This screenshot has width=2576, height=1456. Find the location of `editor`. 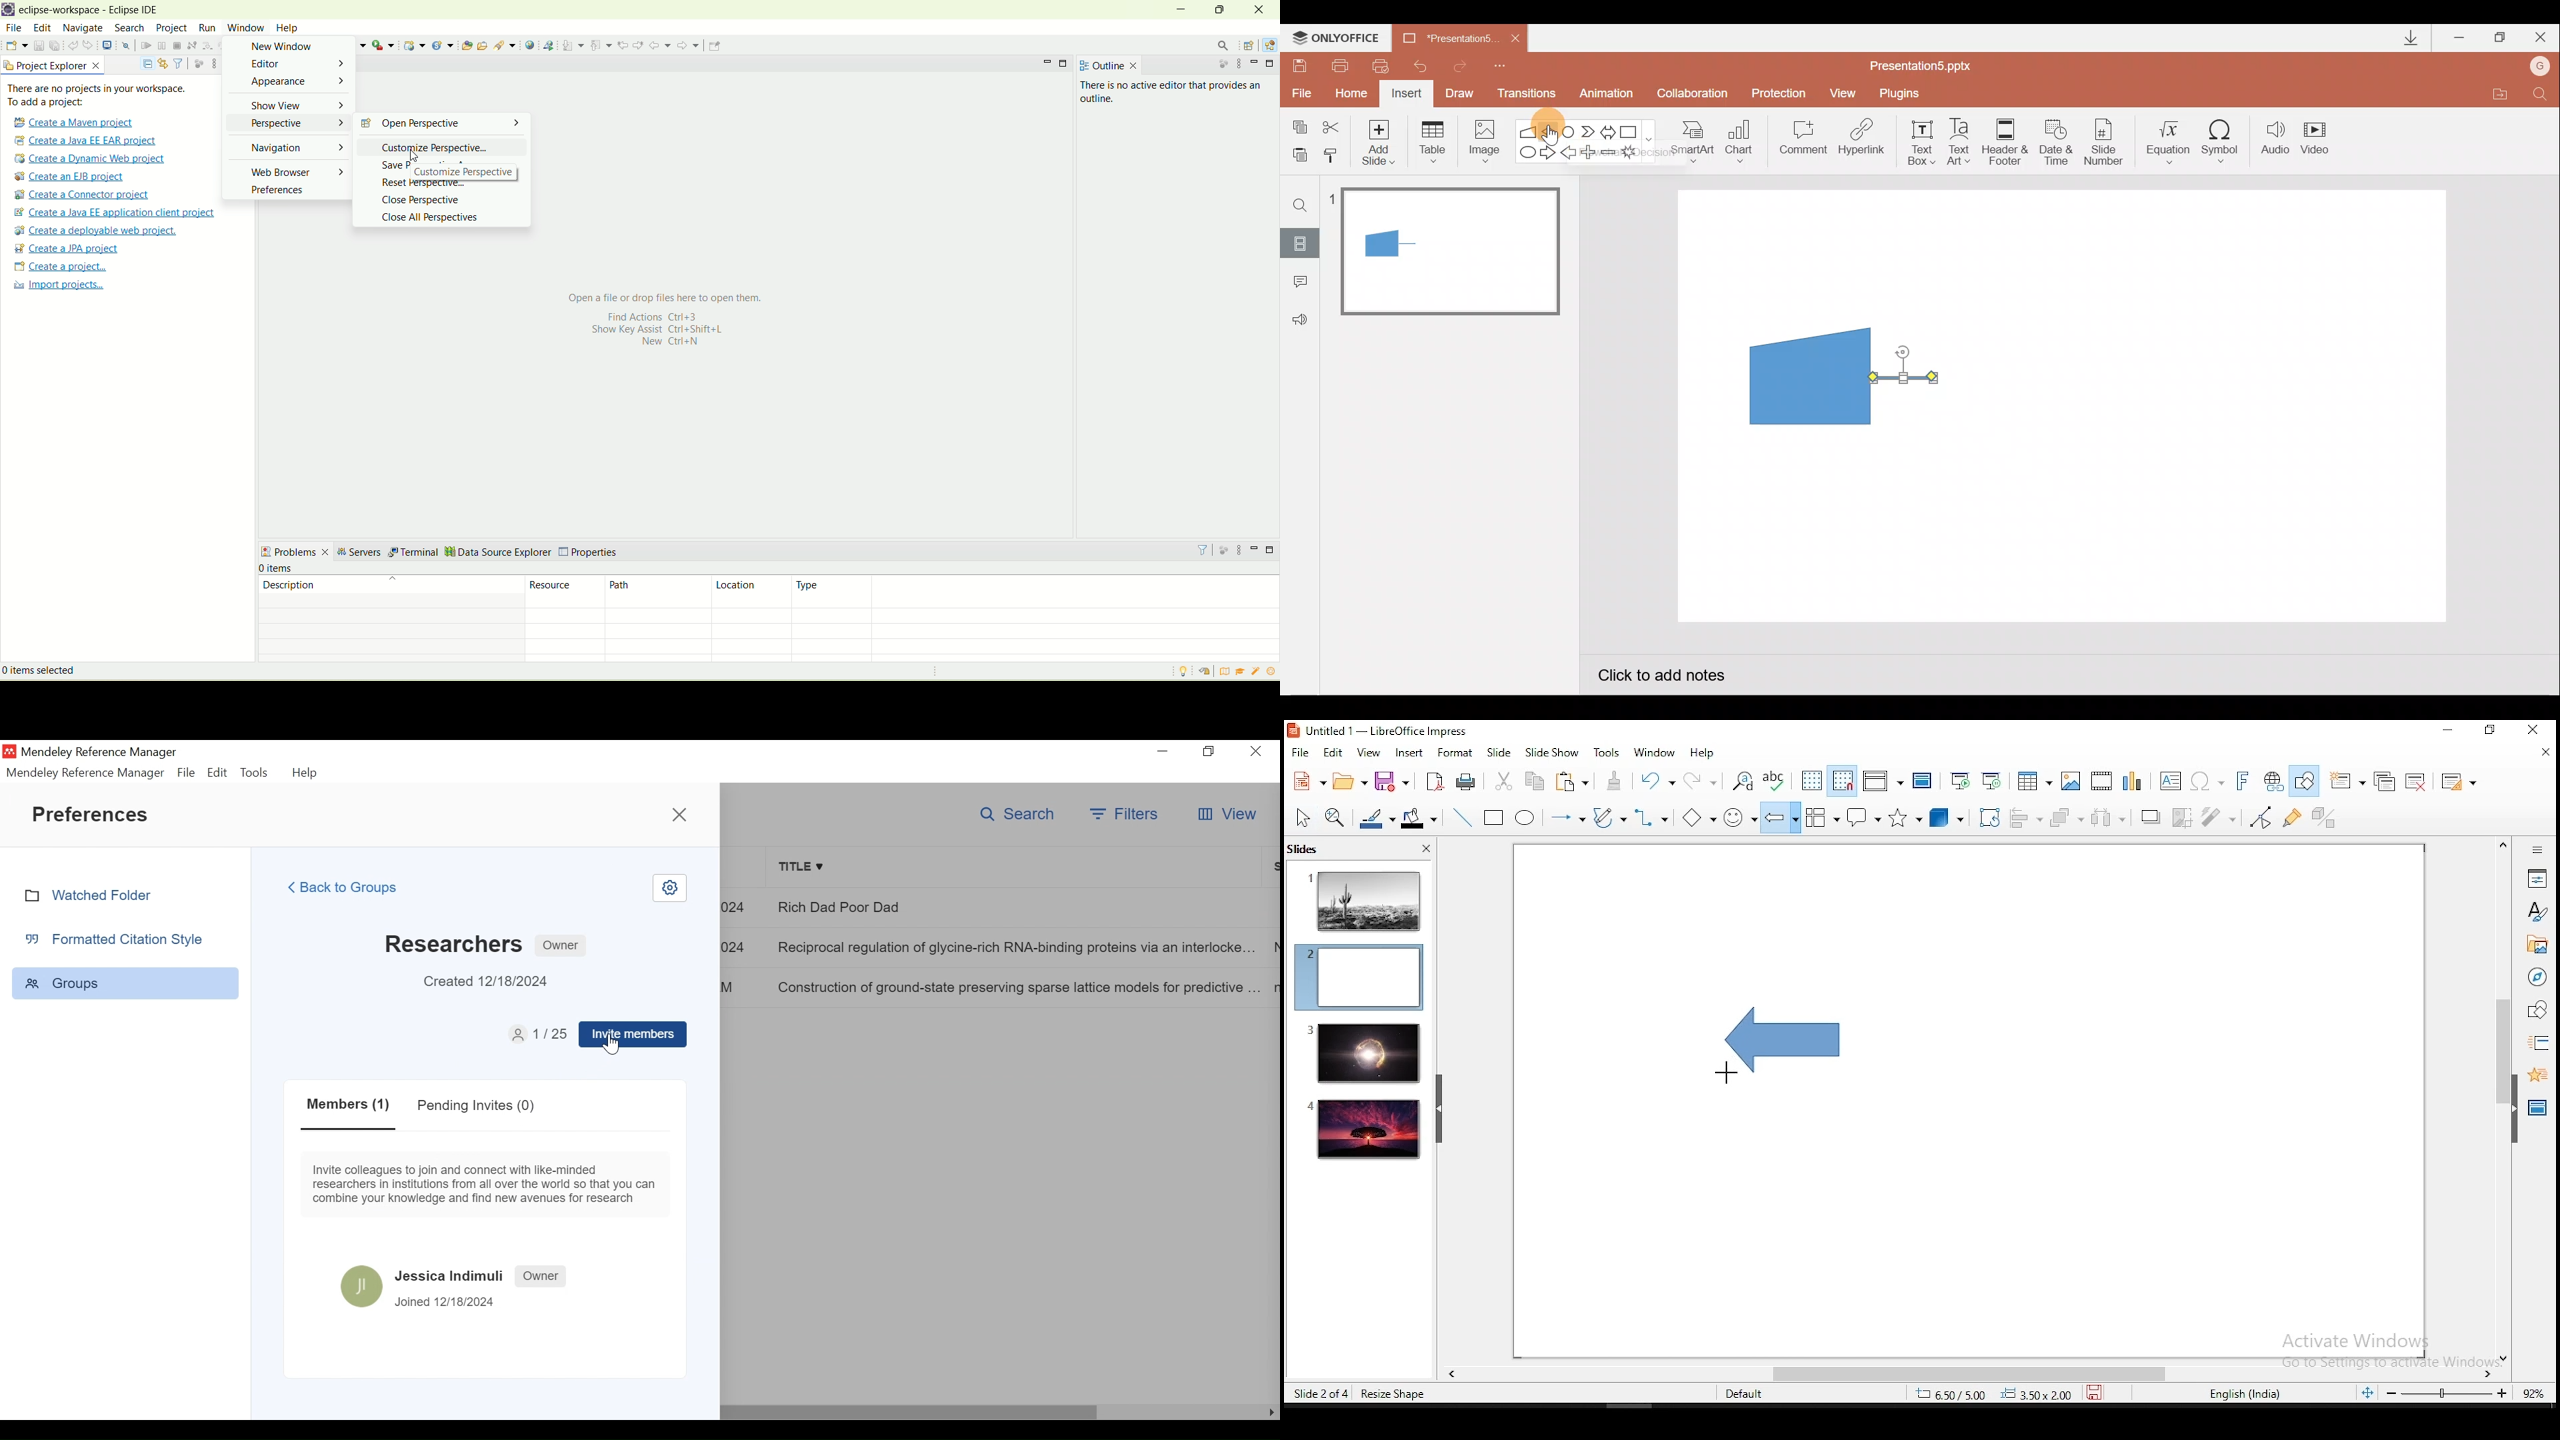

editor is located at coordinates (297, 64).